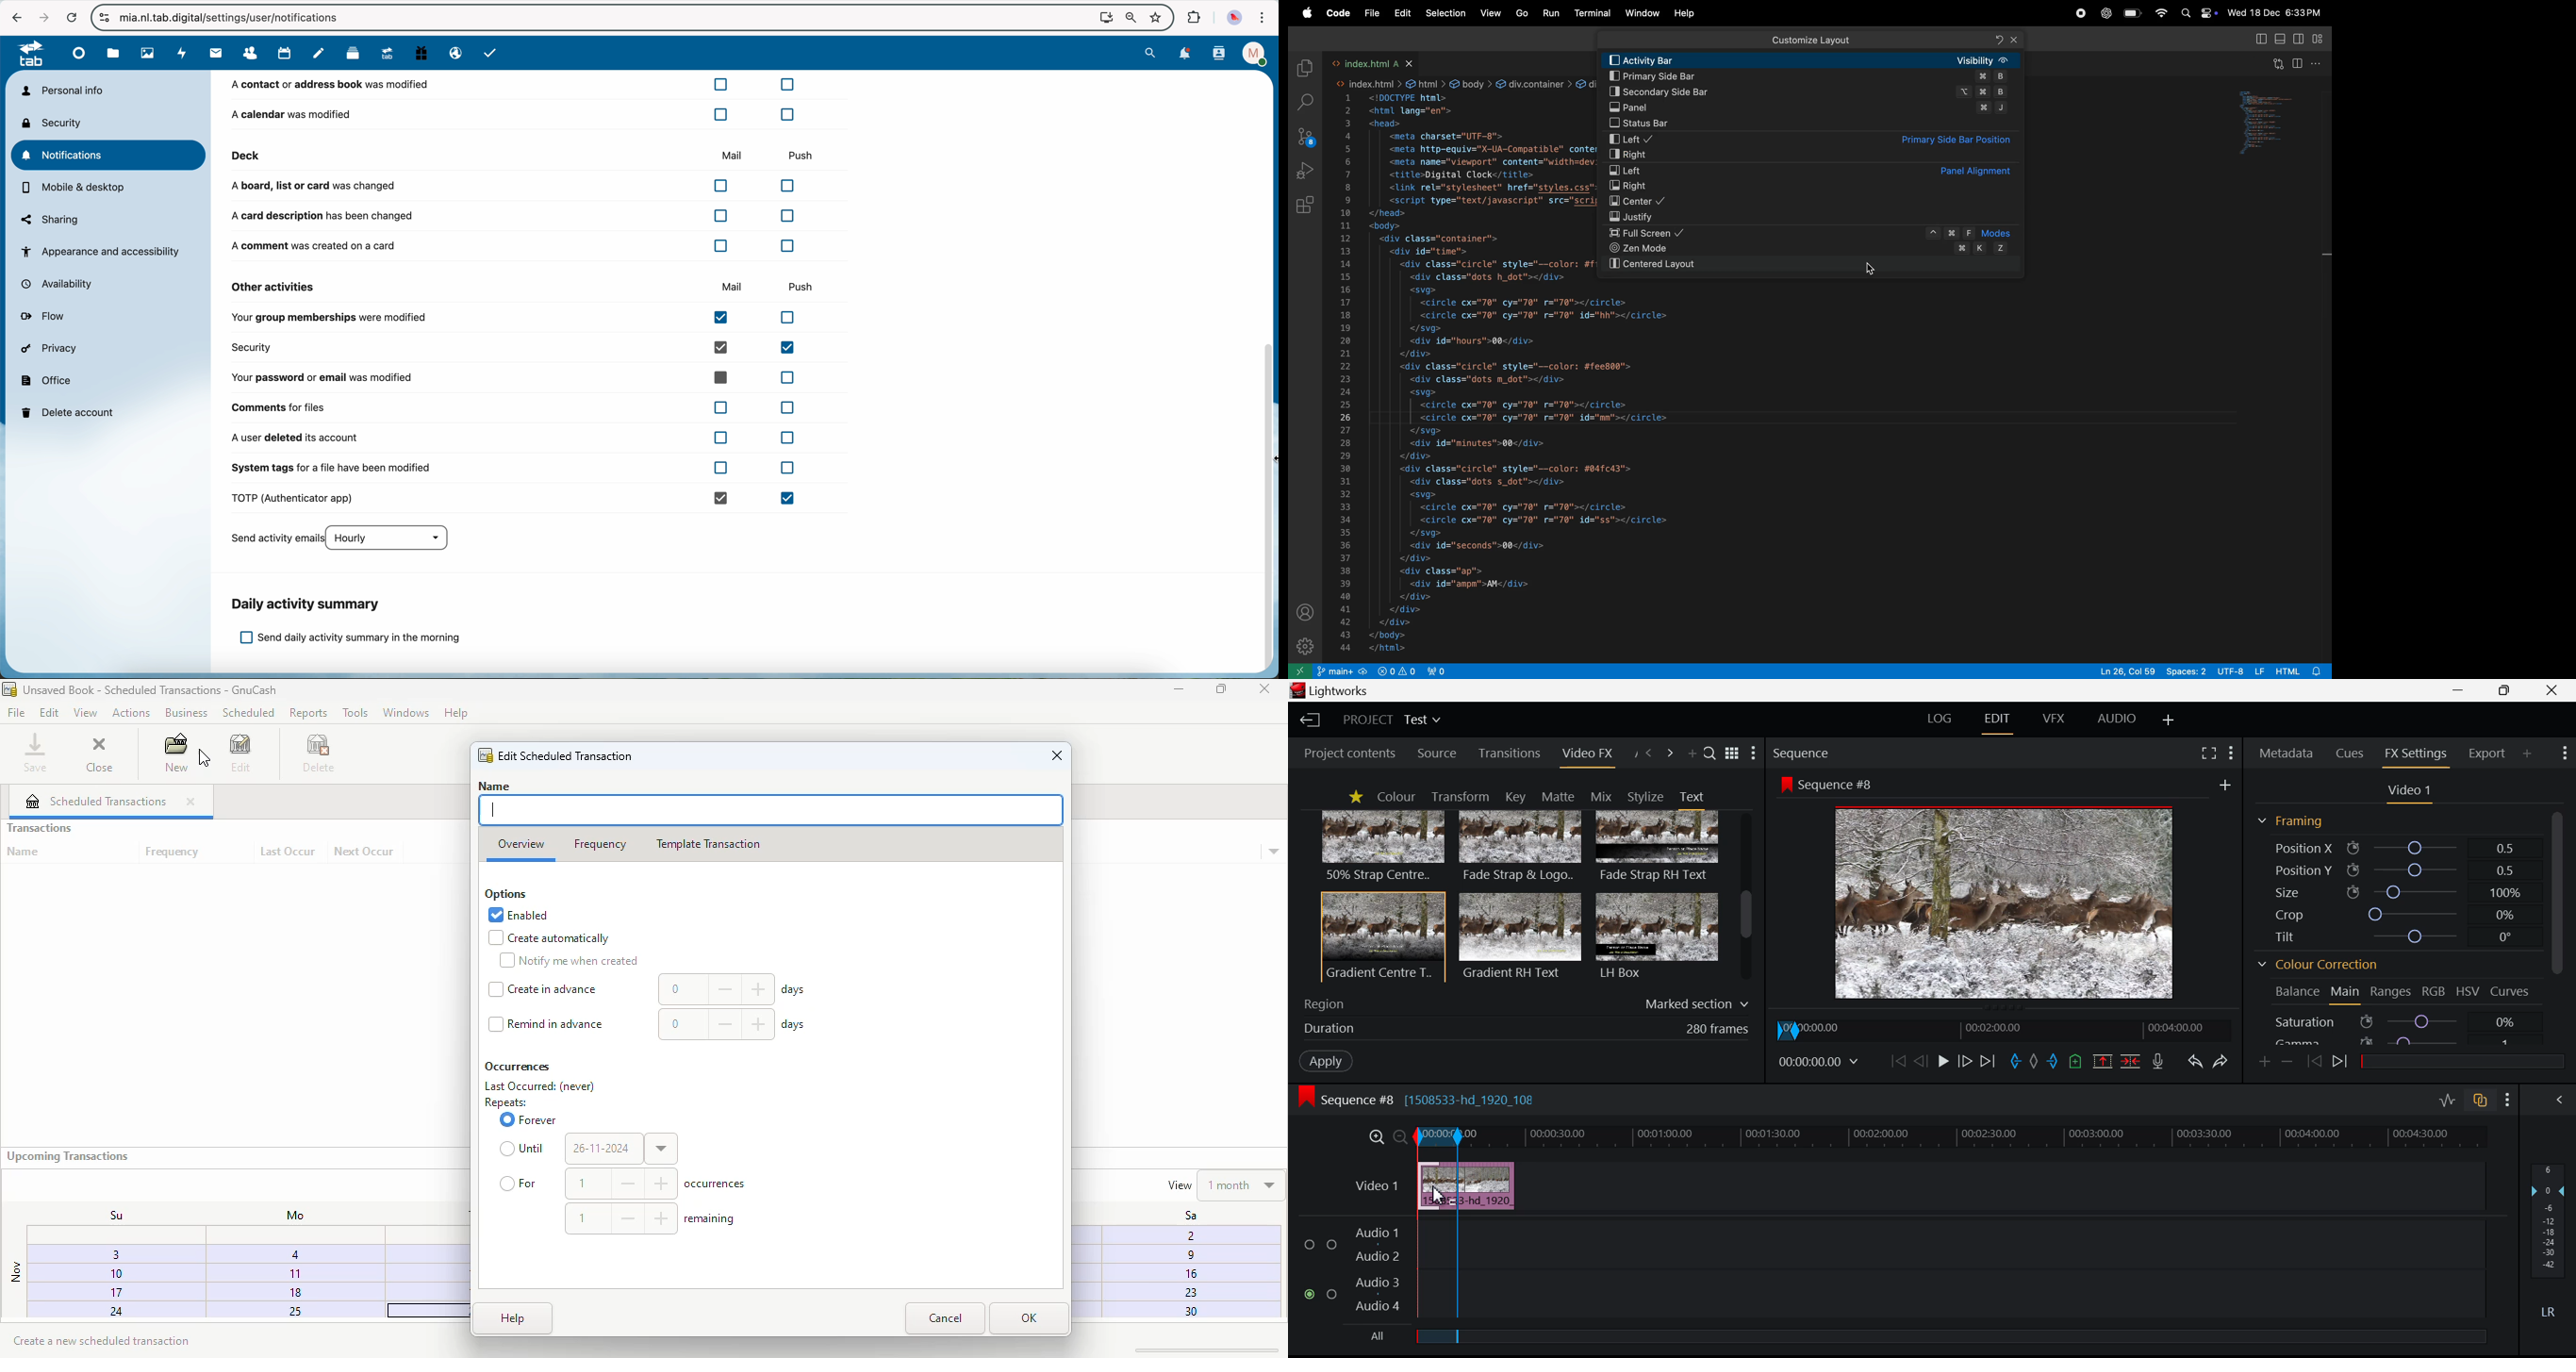 This screenshot has width=2576, height=1372. I want to click on for, so click(520, 1183).